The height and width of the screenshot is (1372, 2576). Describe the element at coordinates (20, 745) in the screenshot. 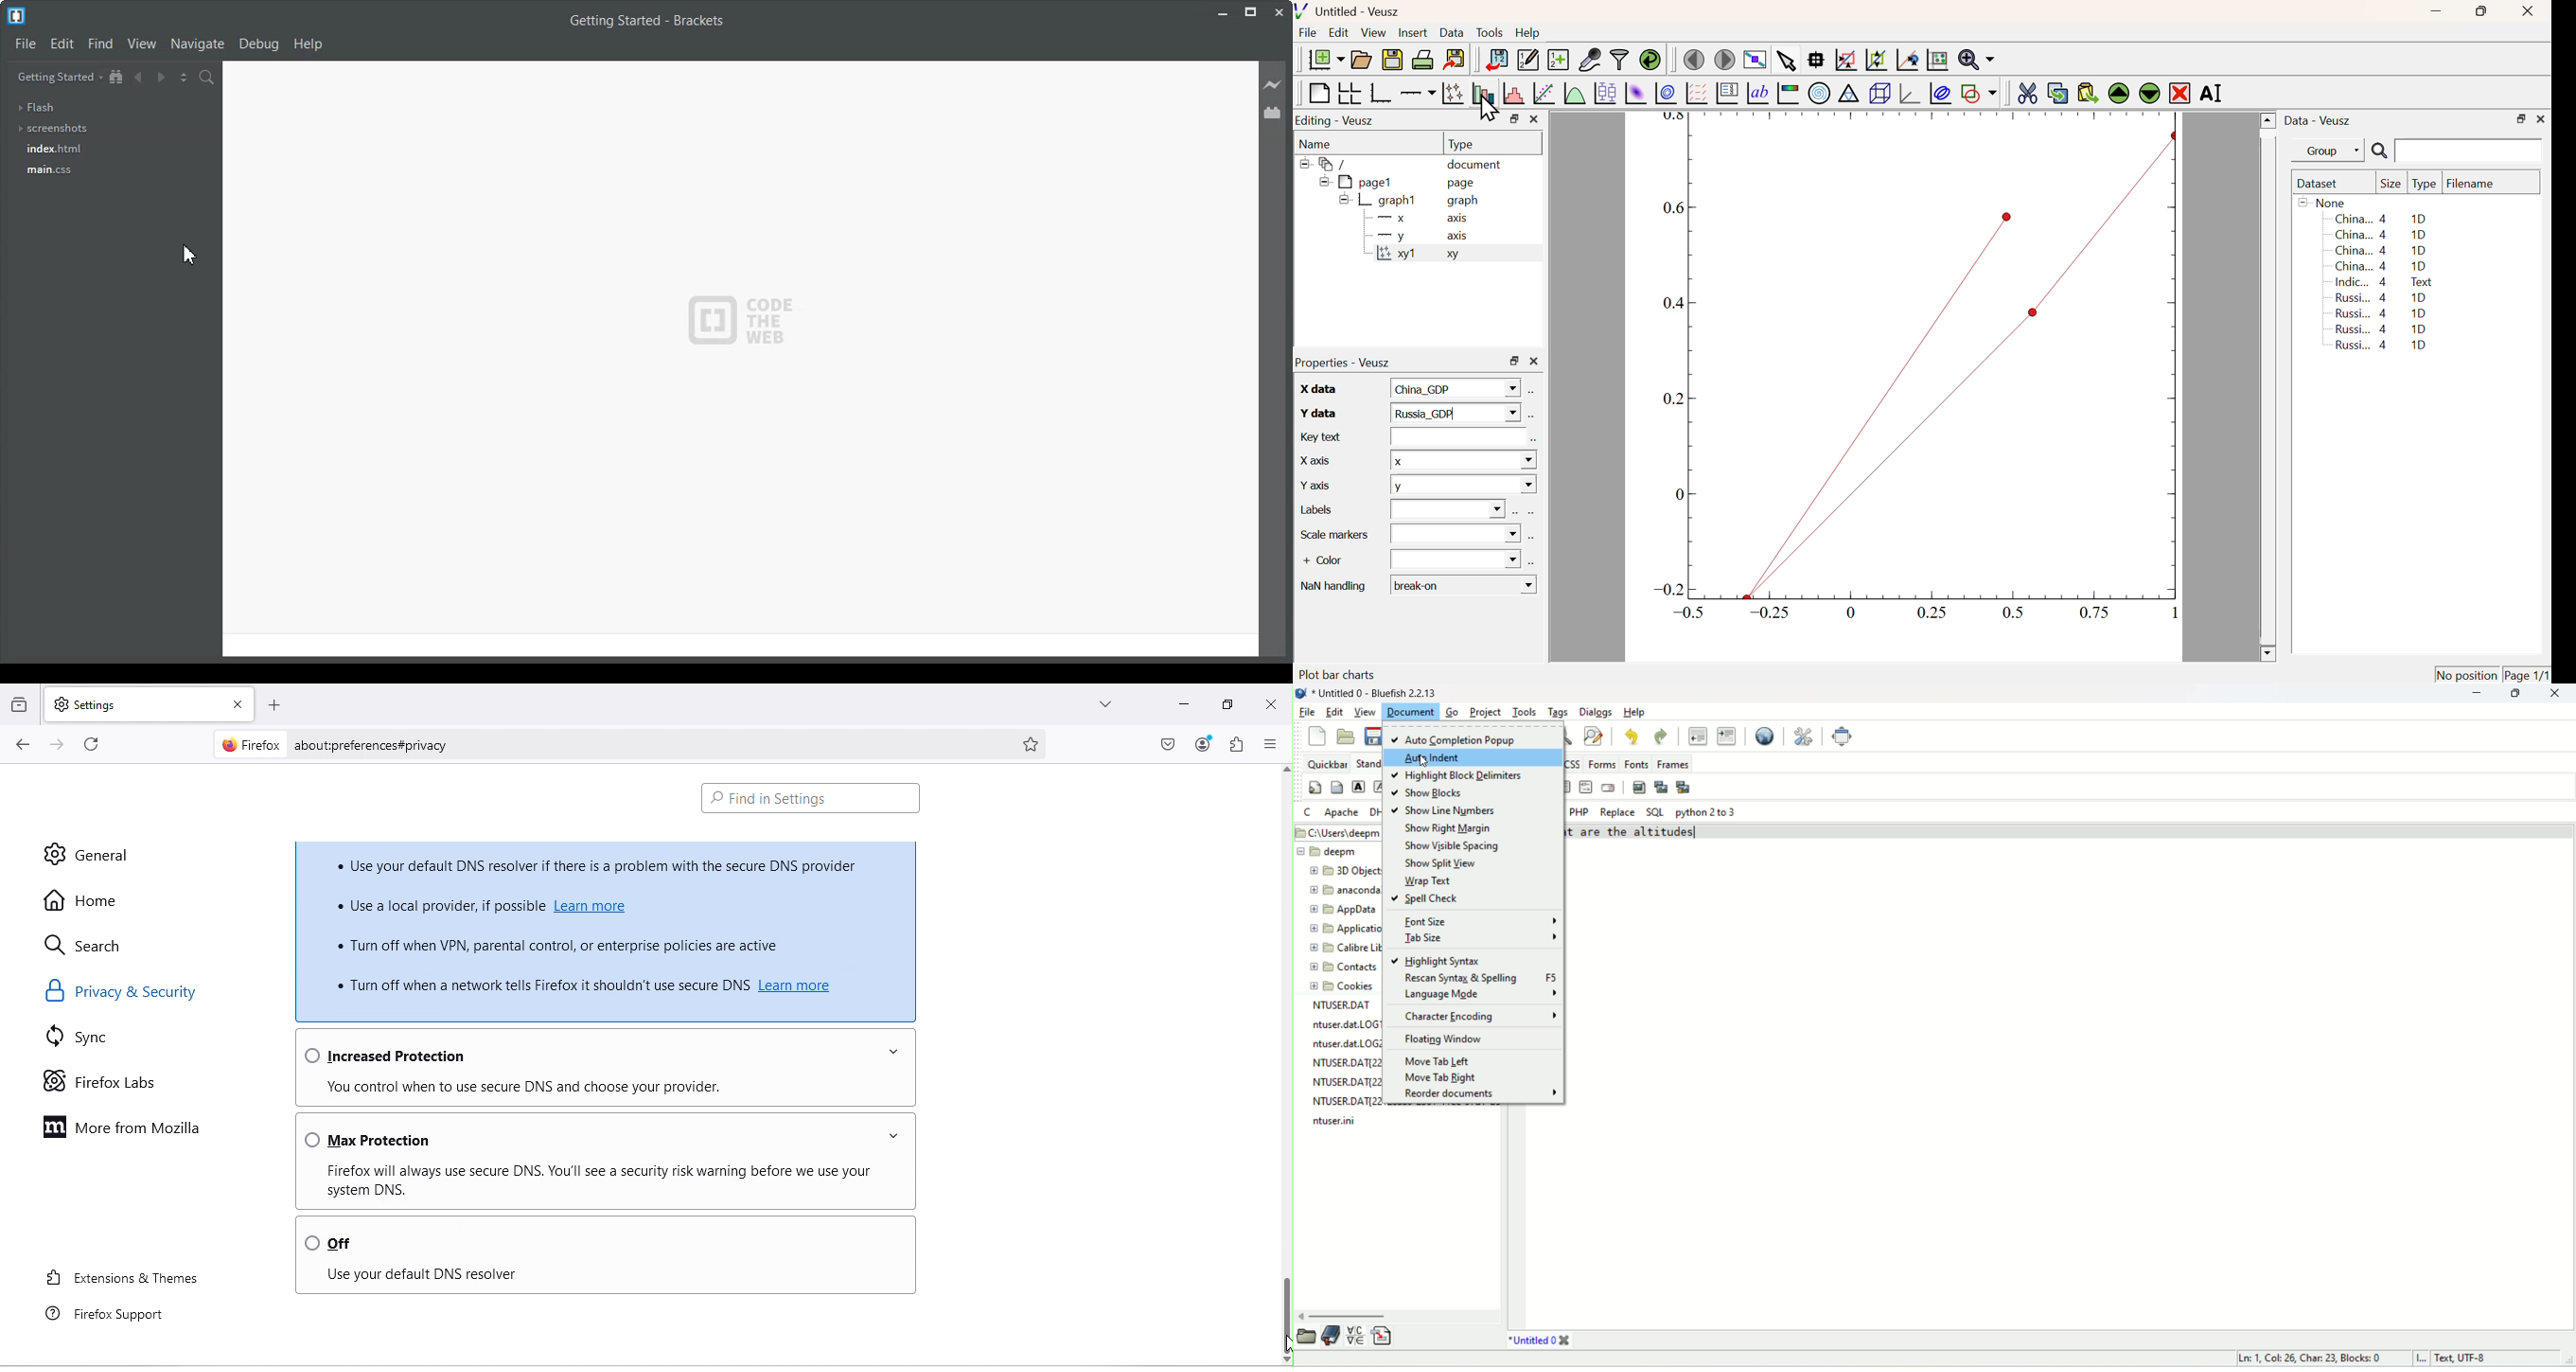

I see `Go back one page` at that location.